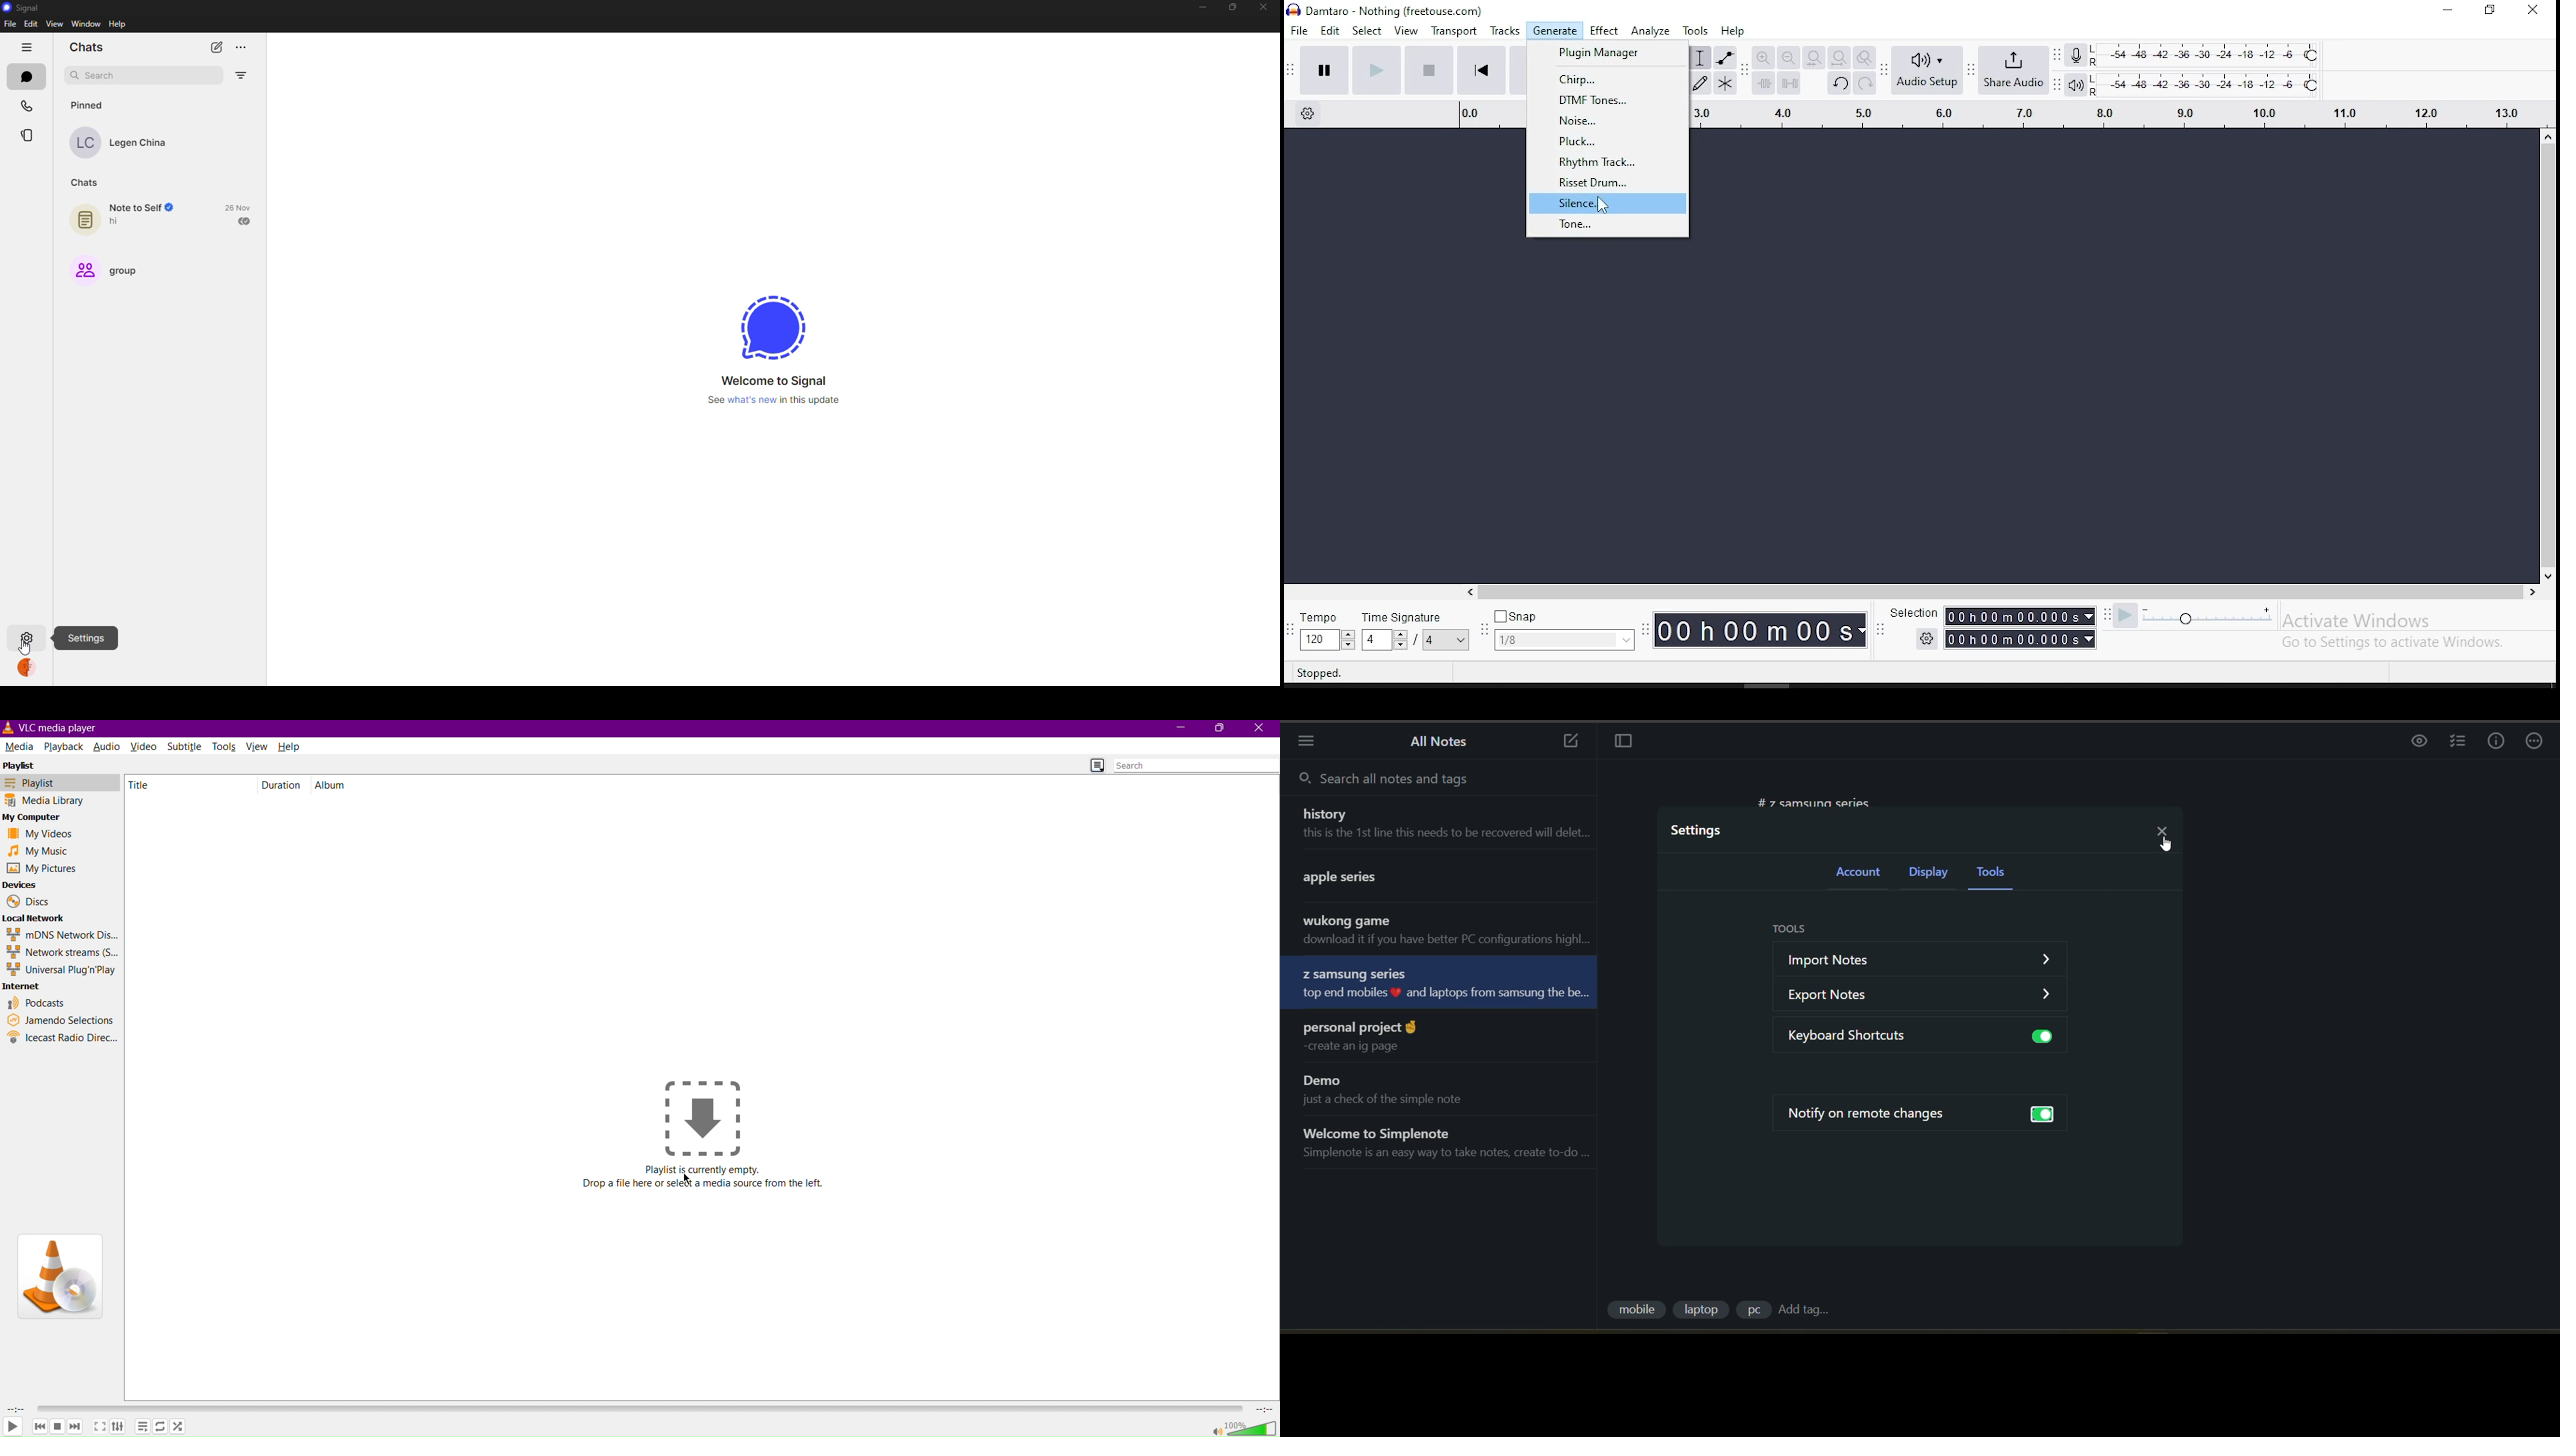 The image size is (2576, 1456). What do you see at coordinates (243, 45) in the screenshot?
I see `more` at bounding box center [243, 45].